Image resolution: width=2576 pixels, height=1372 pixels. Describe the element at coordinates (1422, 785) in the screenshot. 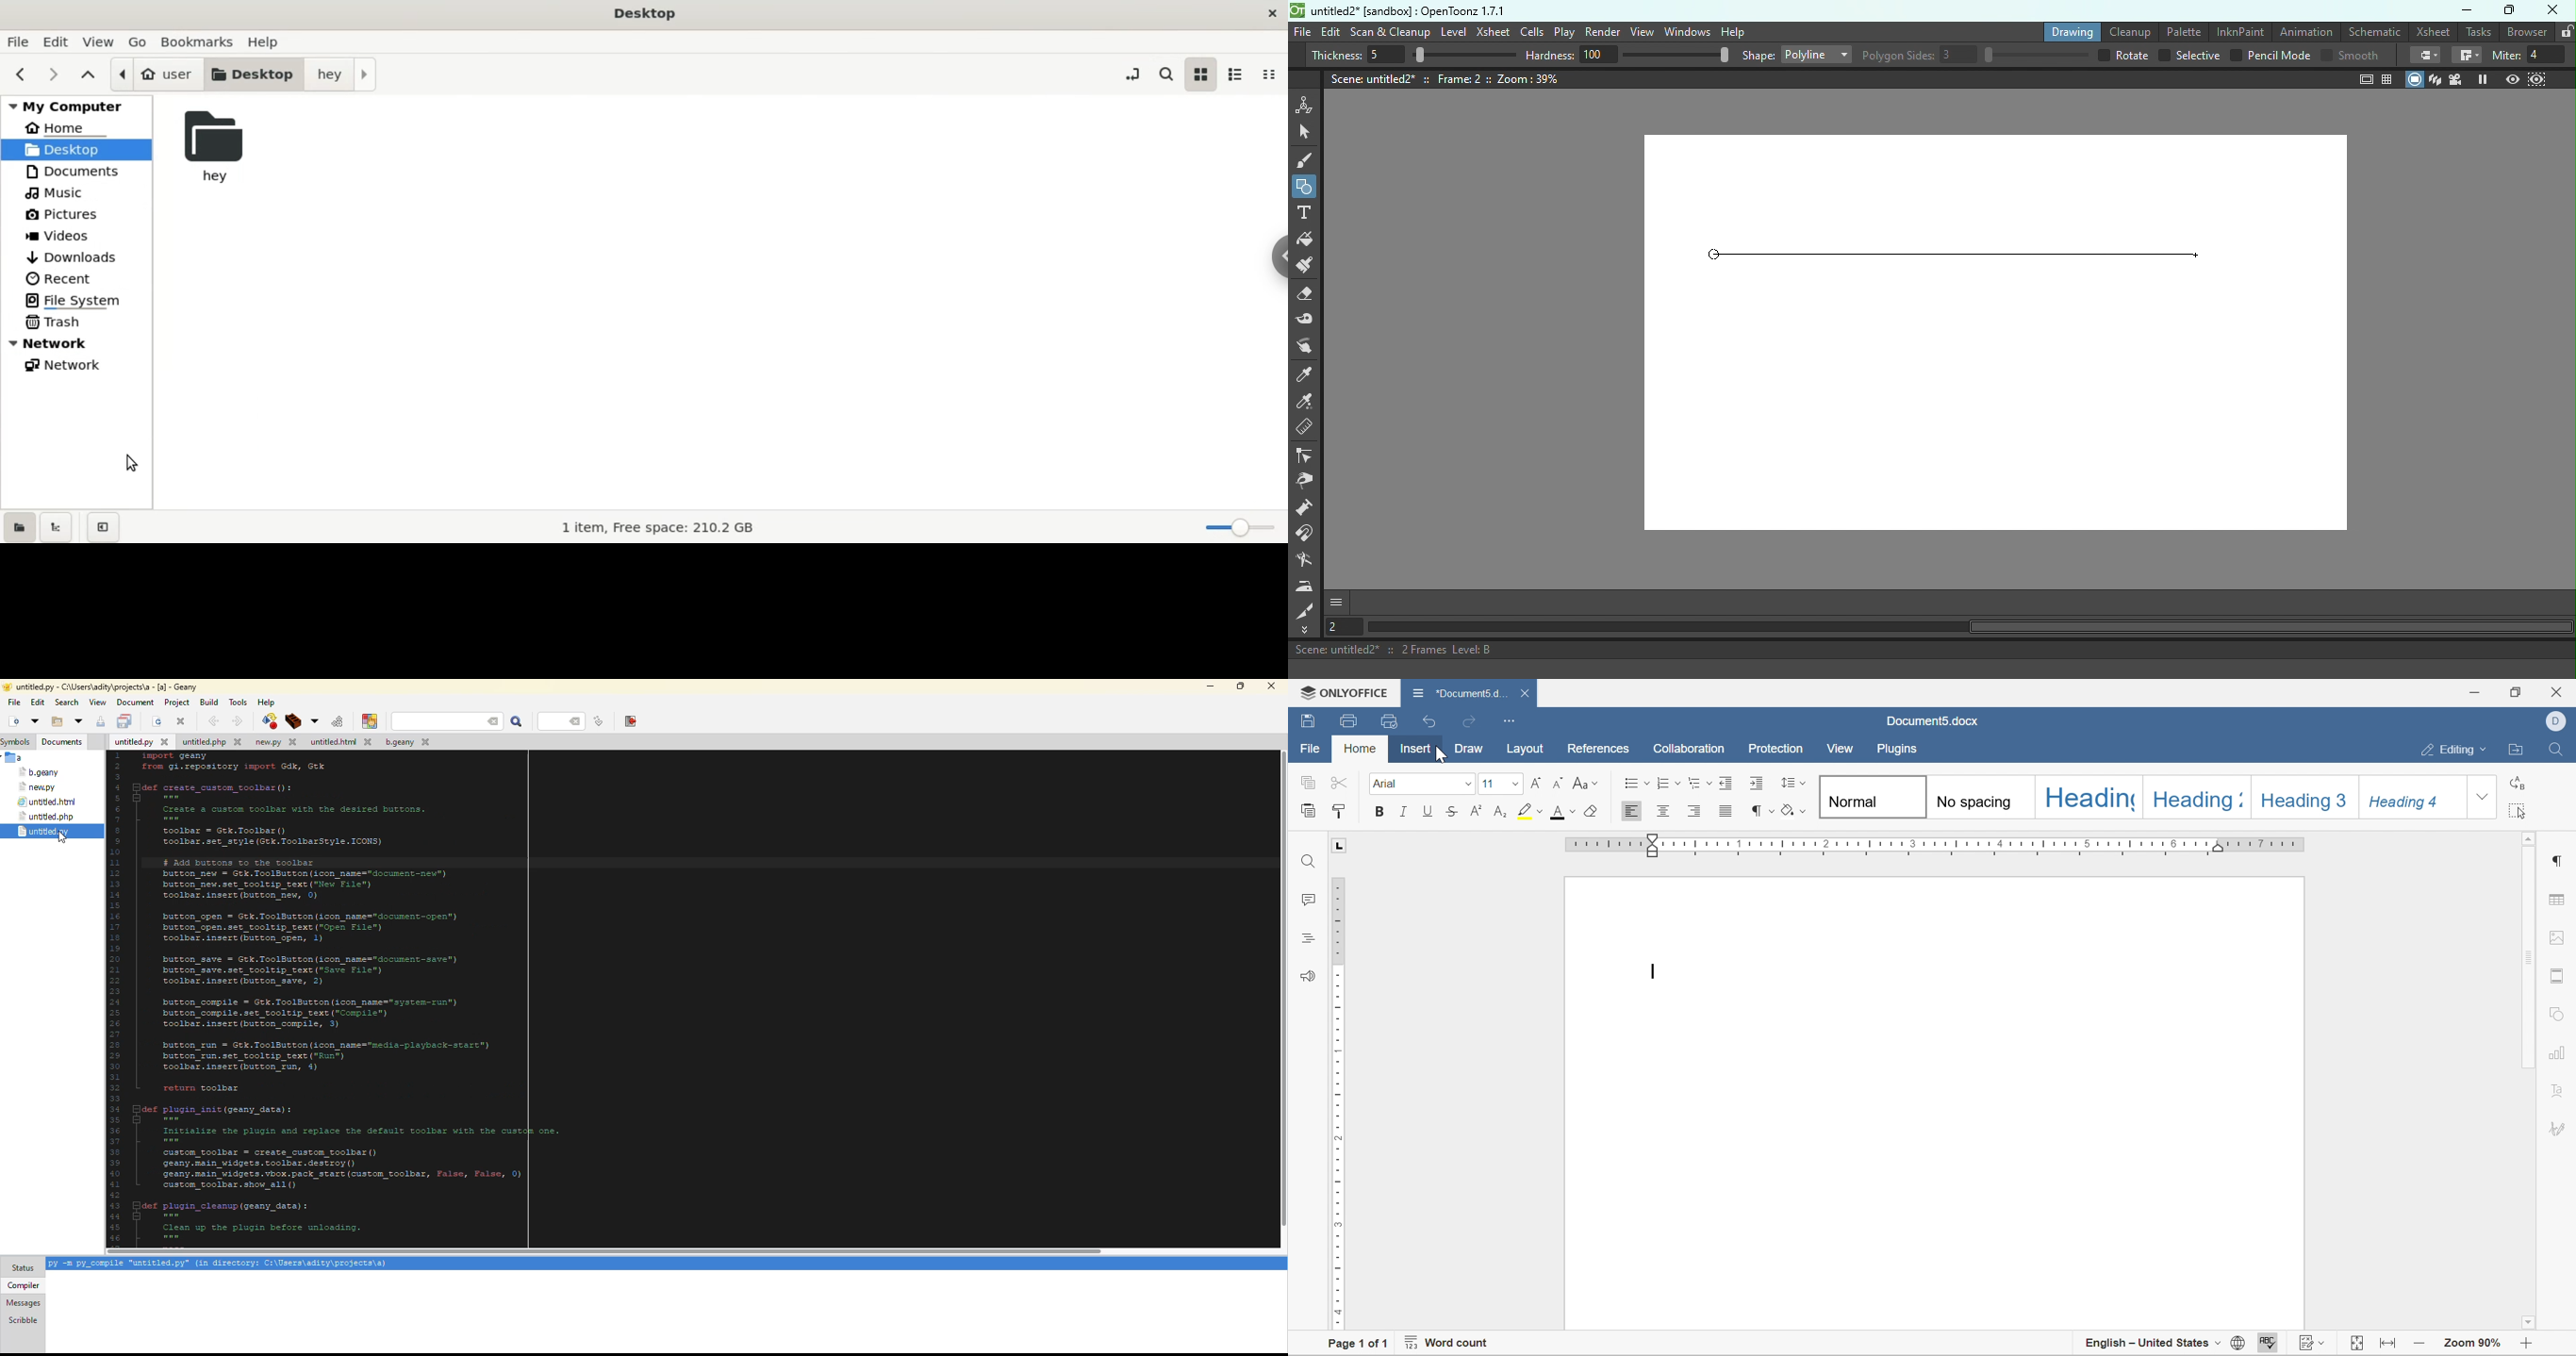

I see `font` at that location.